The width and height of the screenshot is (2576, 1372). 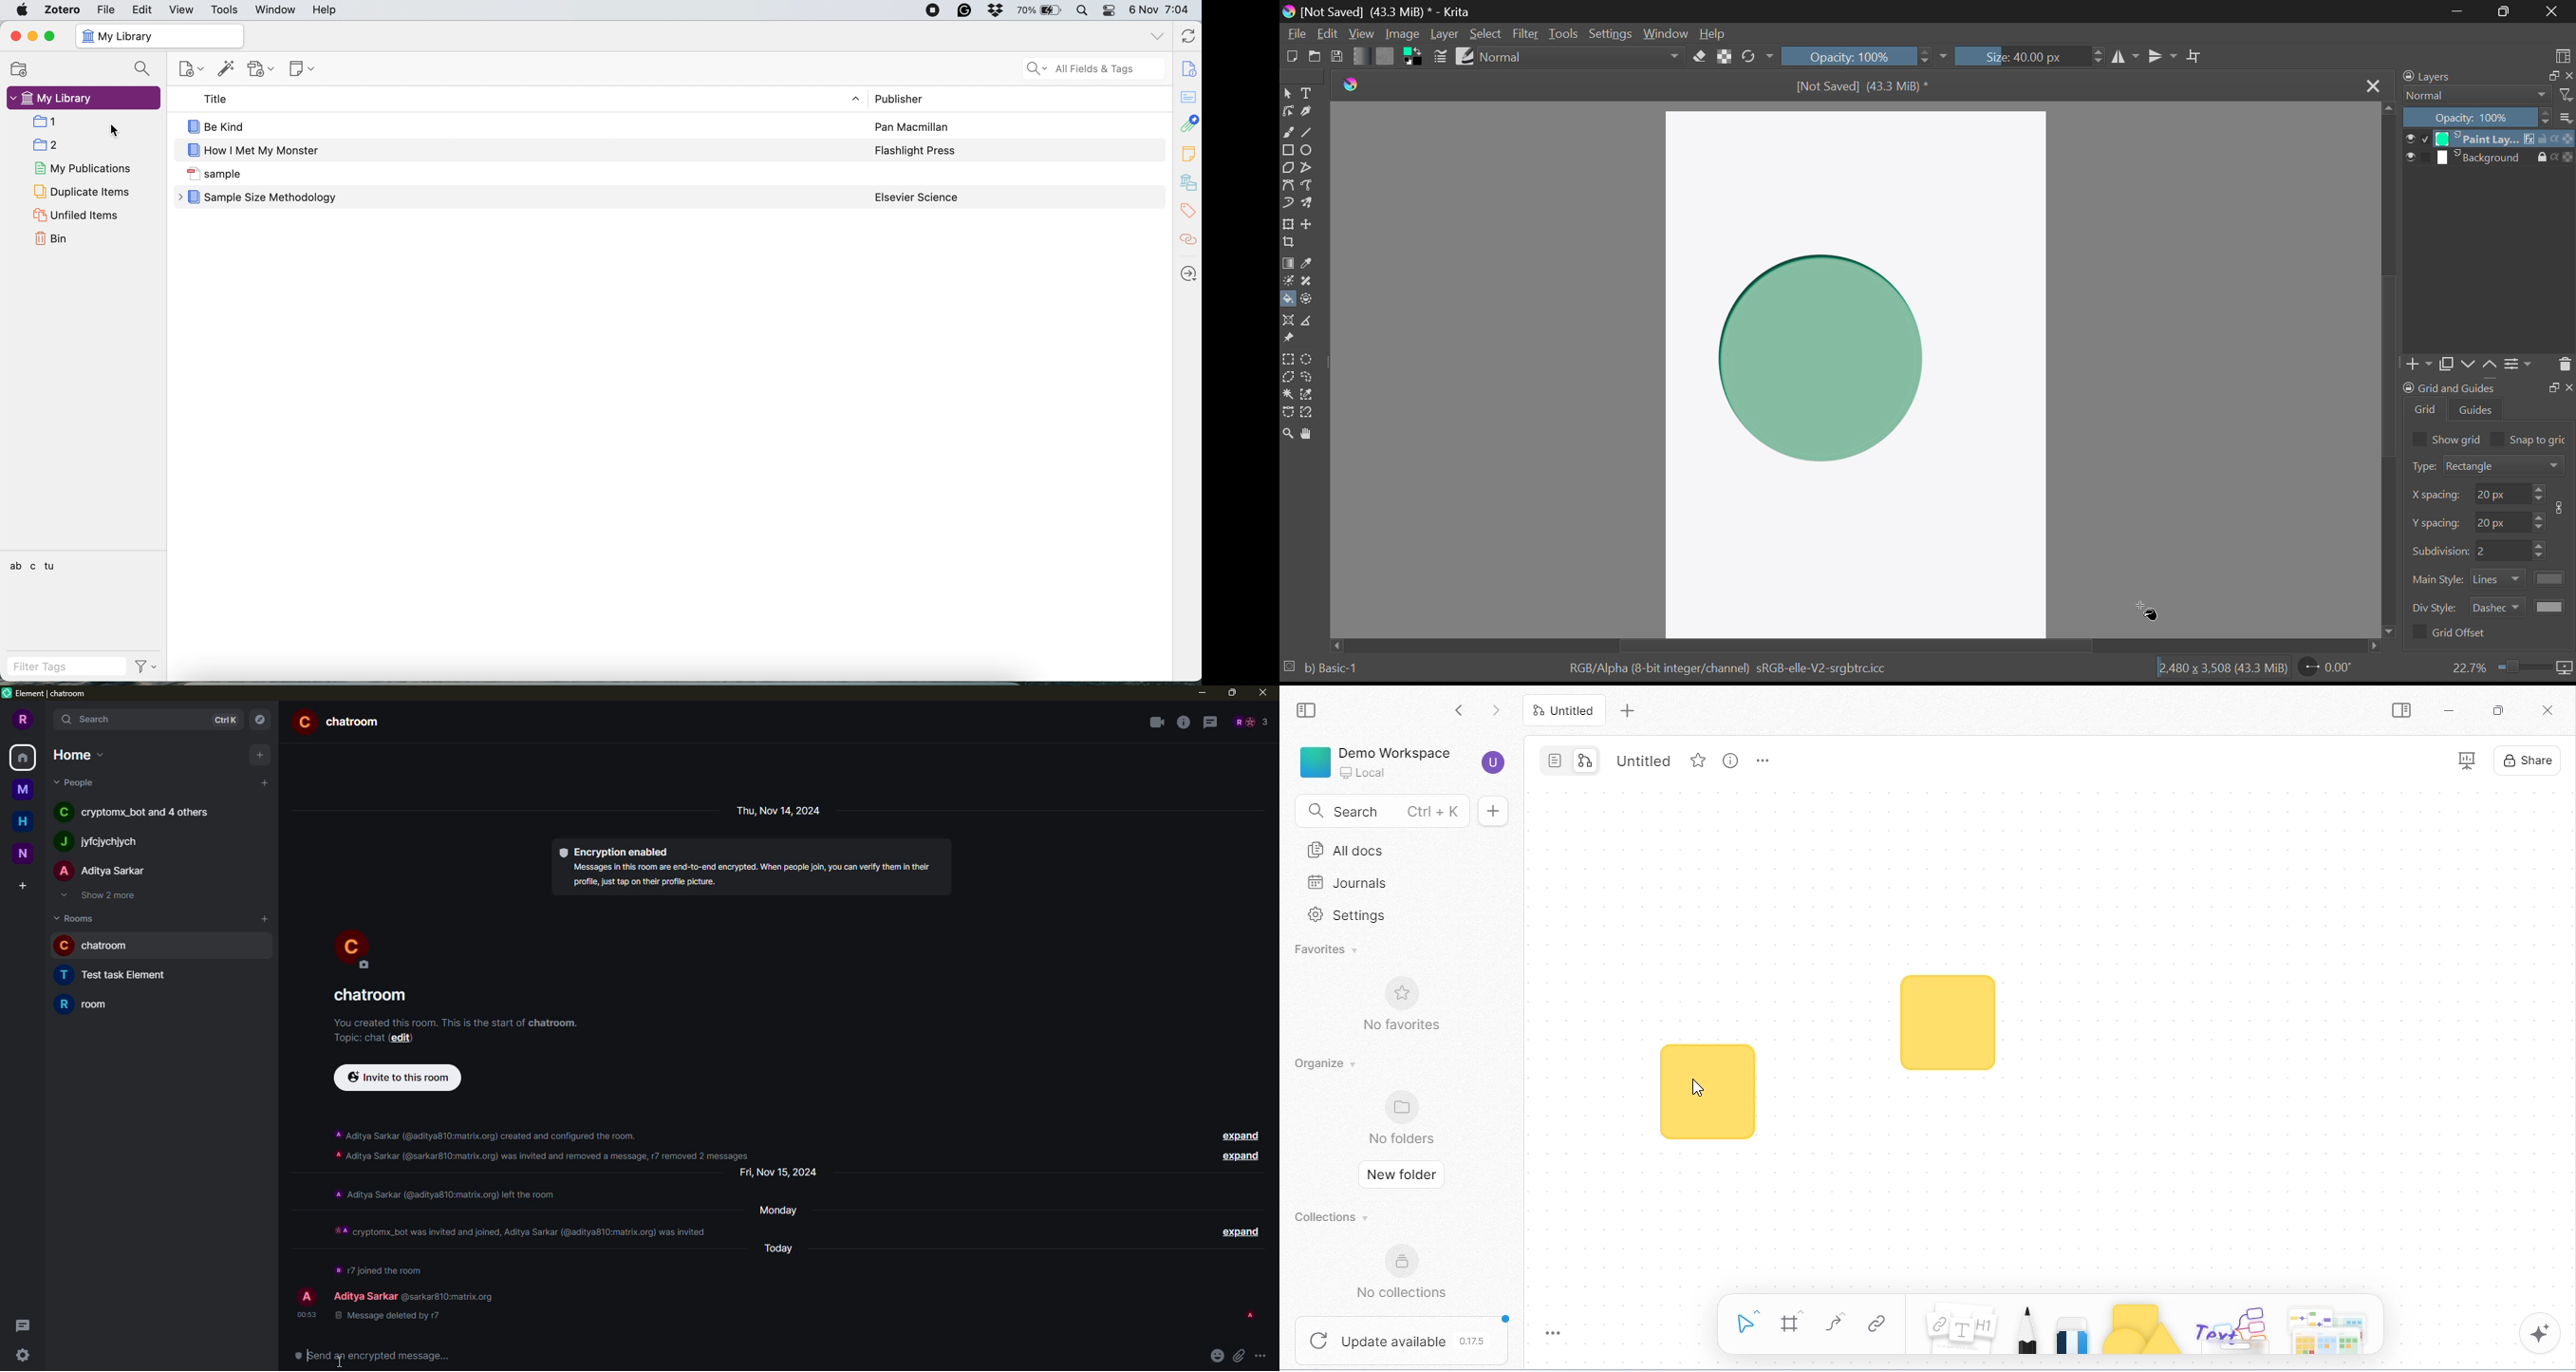 What do you see at coordinates (2328, 1328) in the screenshot?
I see `arrows and more` at bounding box center [2328, 1328].